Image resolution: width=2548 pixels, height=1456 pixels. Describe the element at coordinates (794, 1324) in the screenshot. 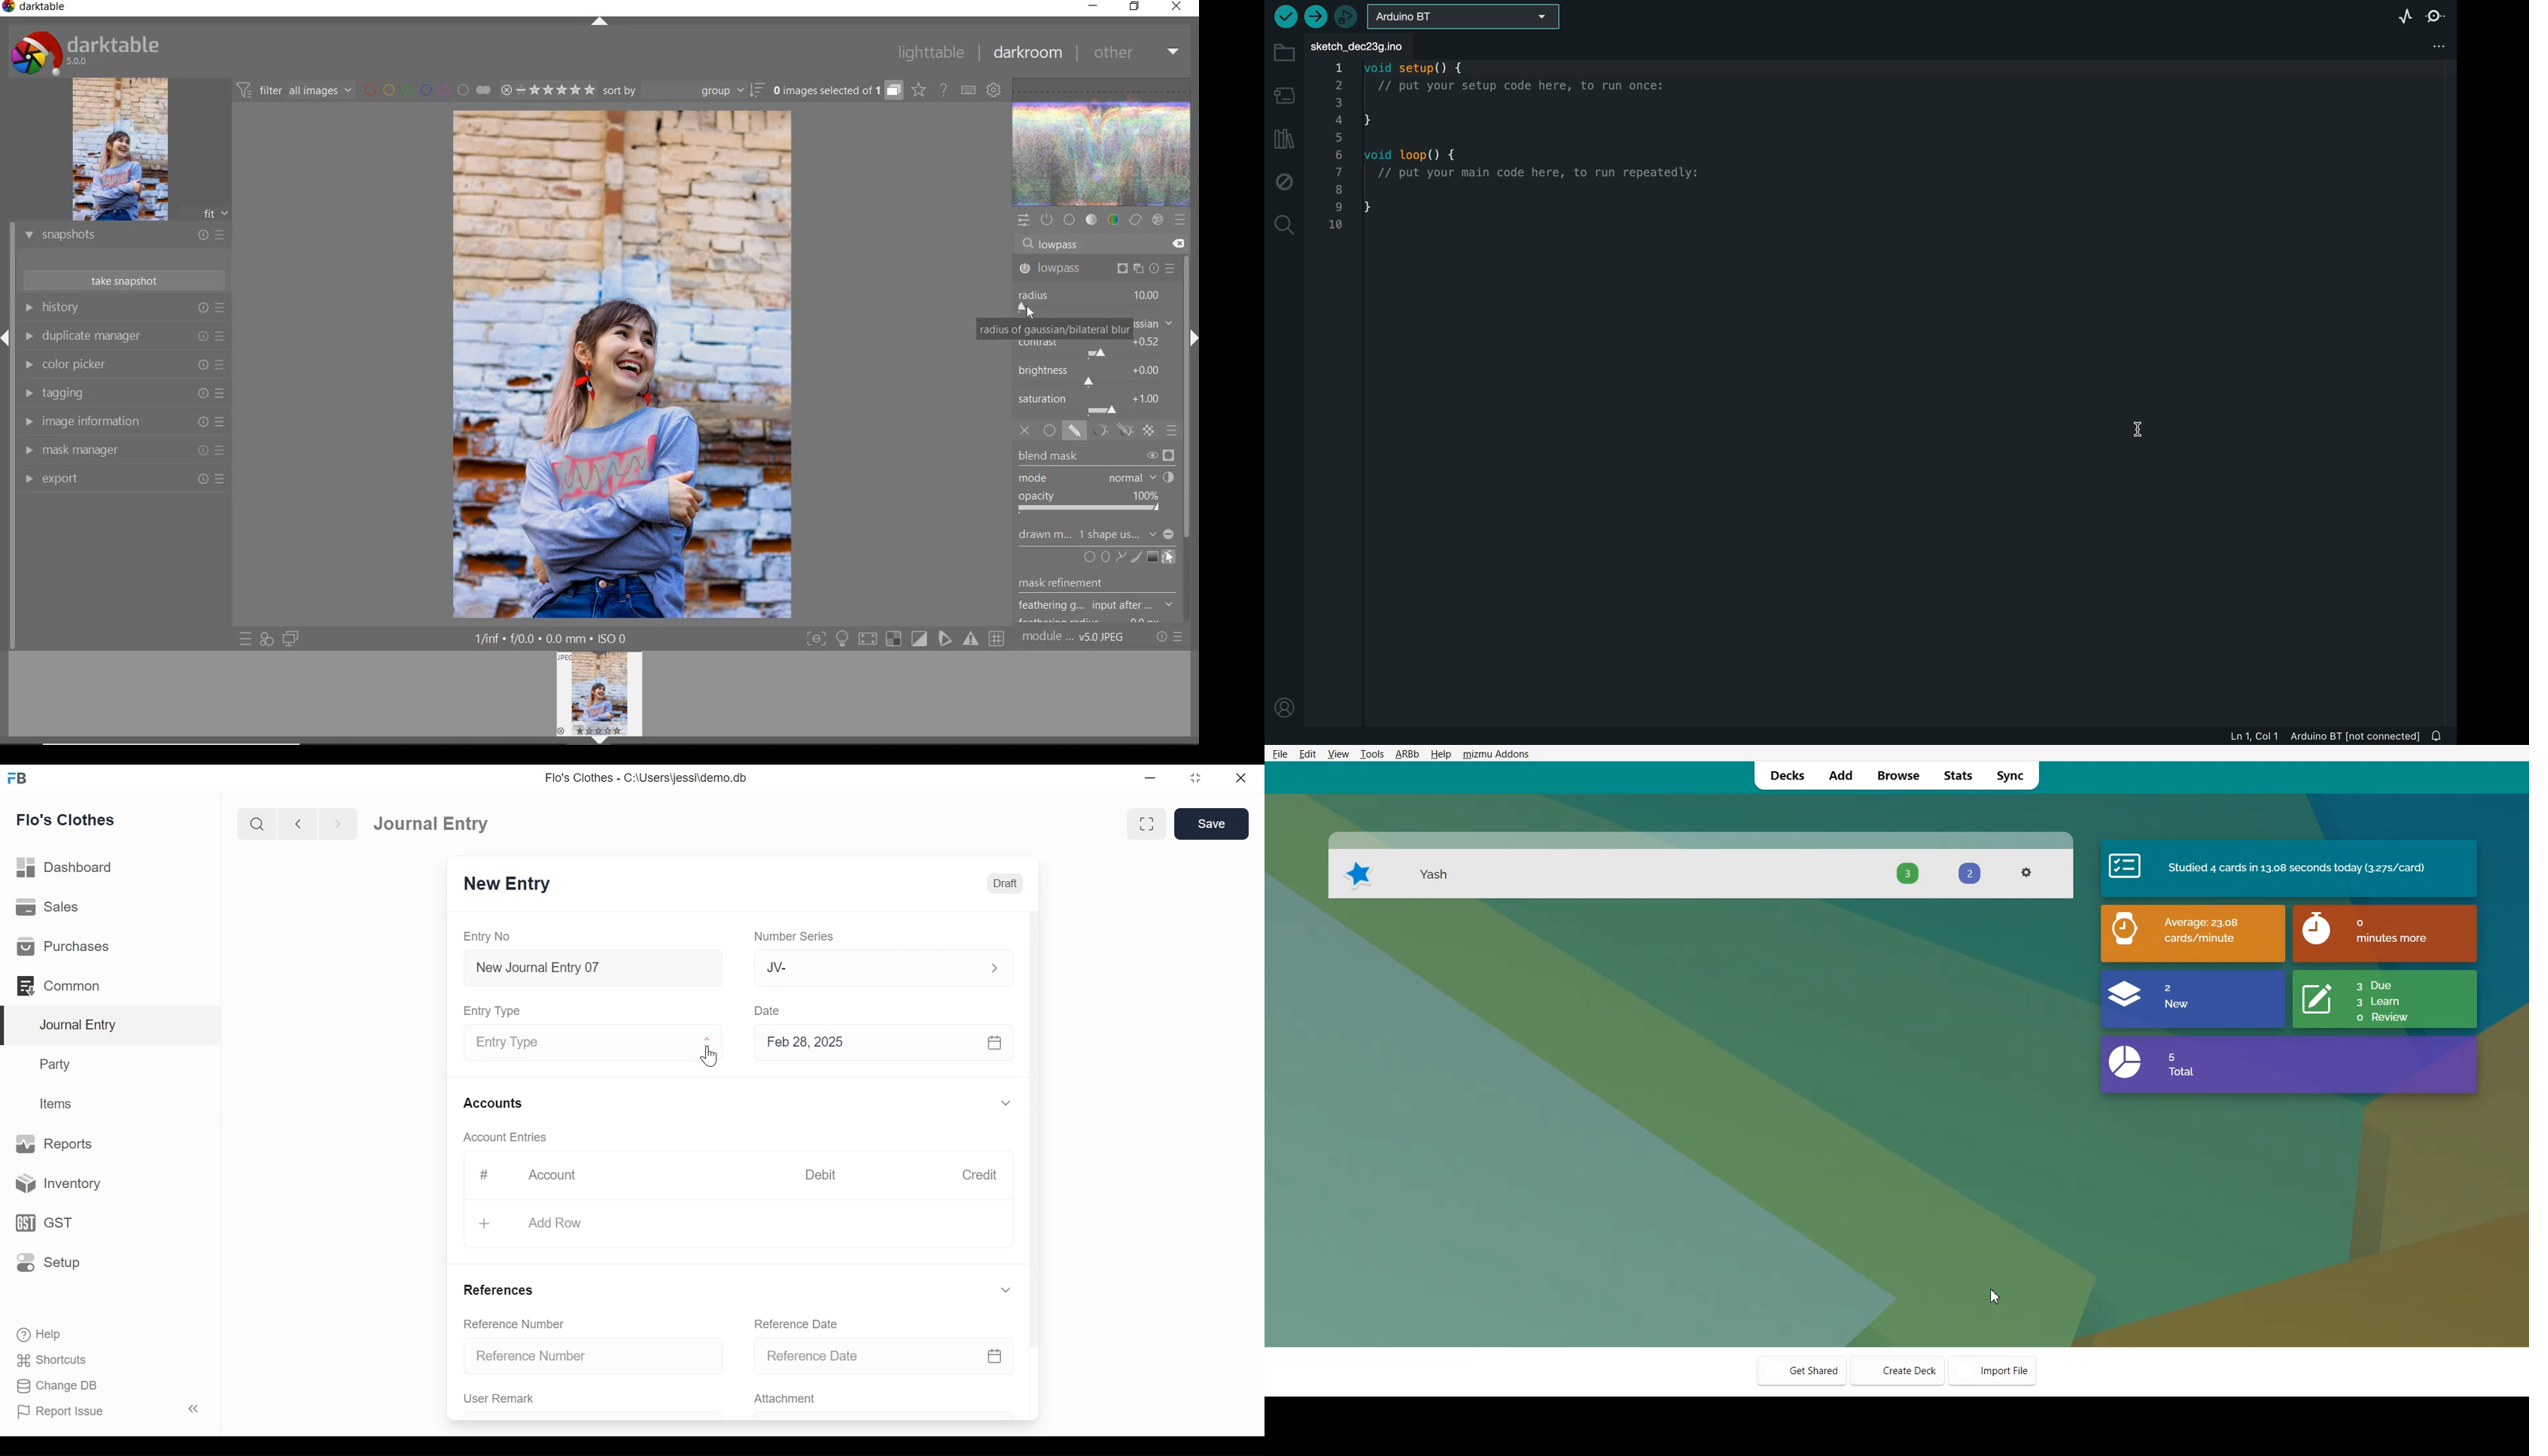

I see `Reference Date` at that location.